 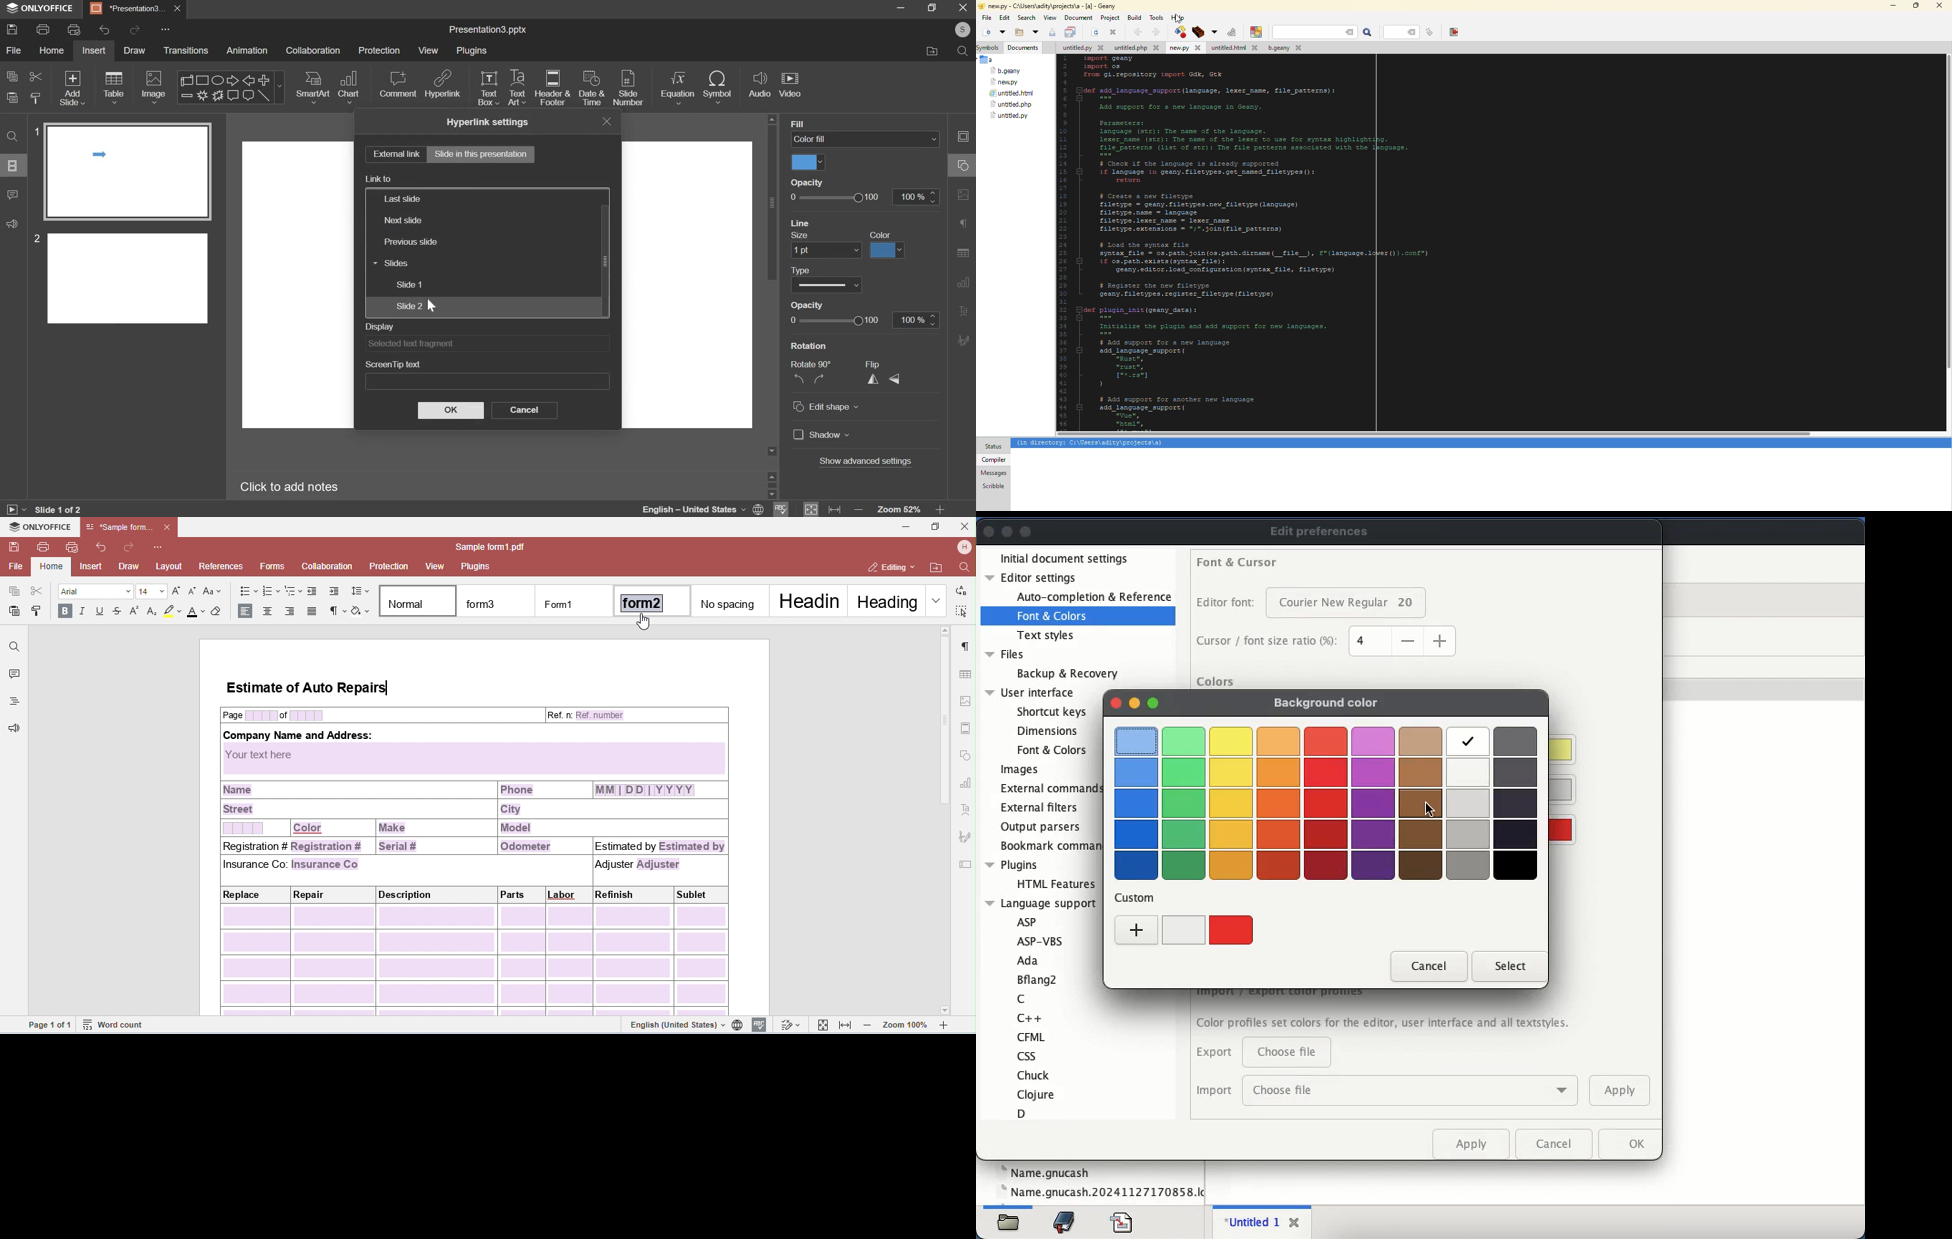 What do you see at coordinates (487, 30) in the screenshot?
I see `presentation name` at bounding box center [487, 30].